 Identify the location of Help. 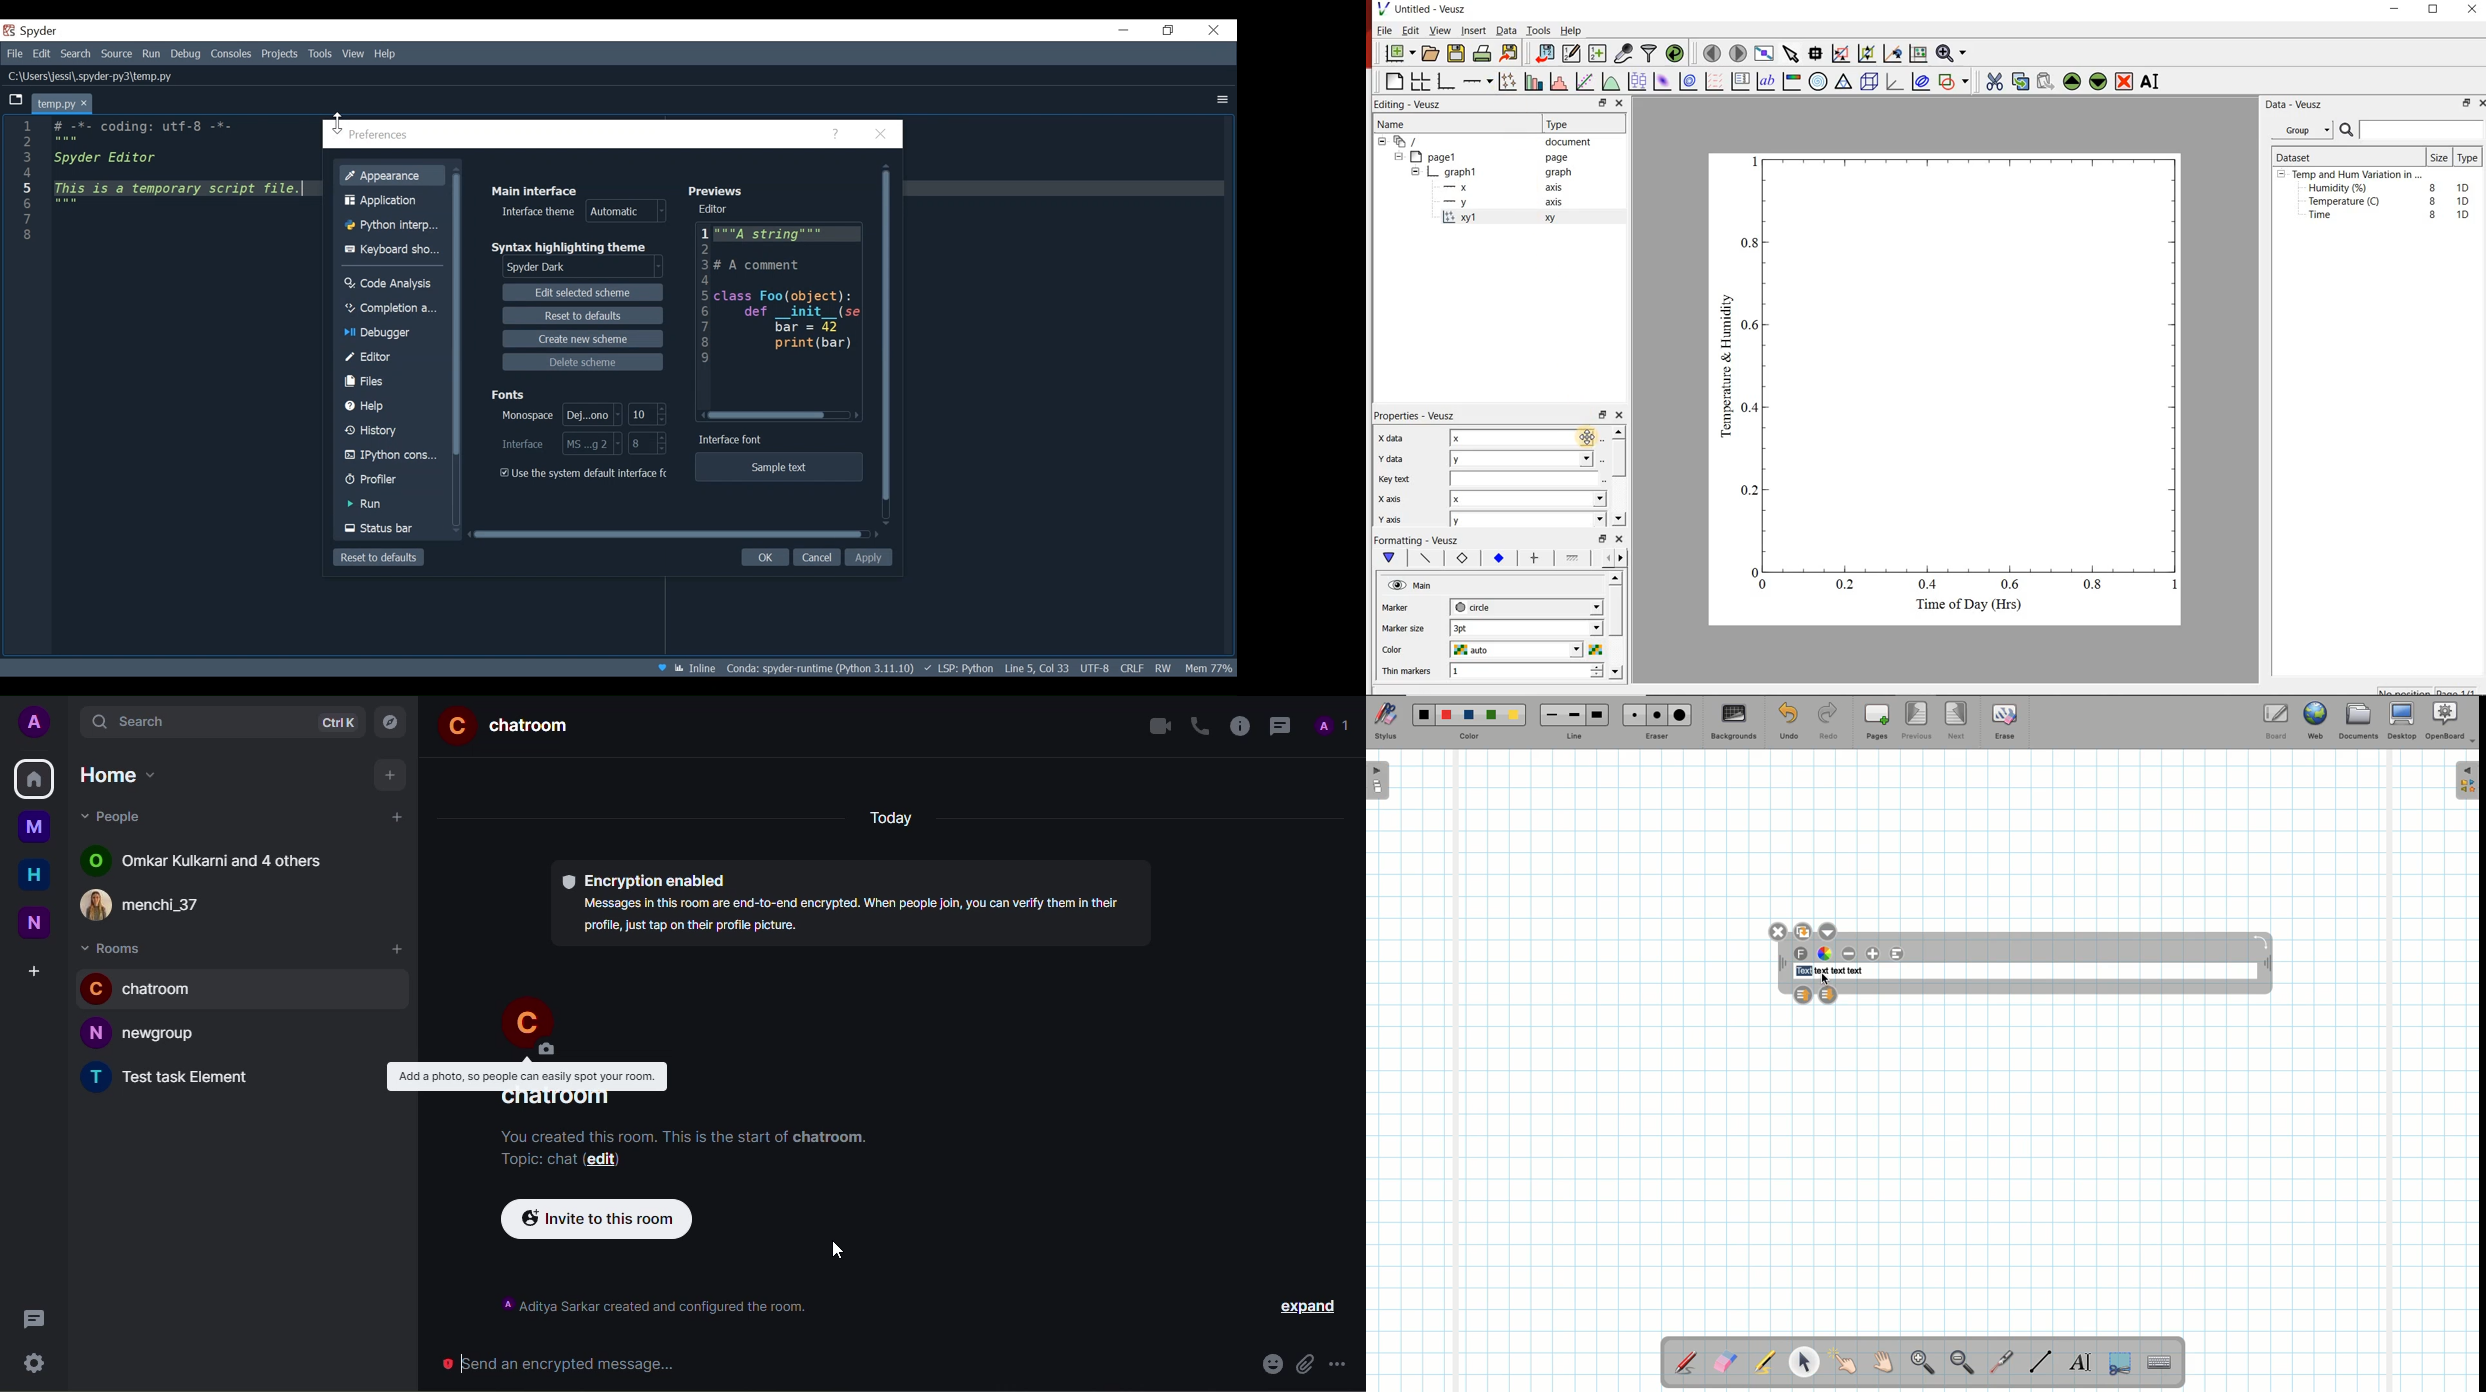
(390, 408).